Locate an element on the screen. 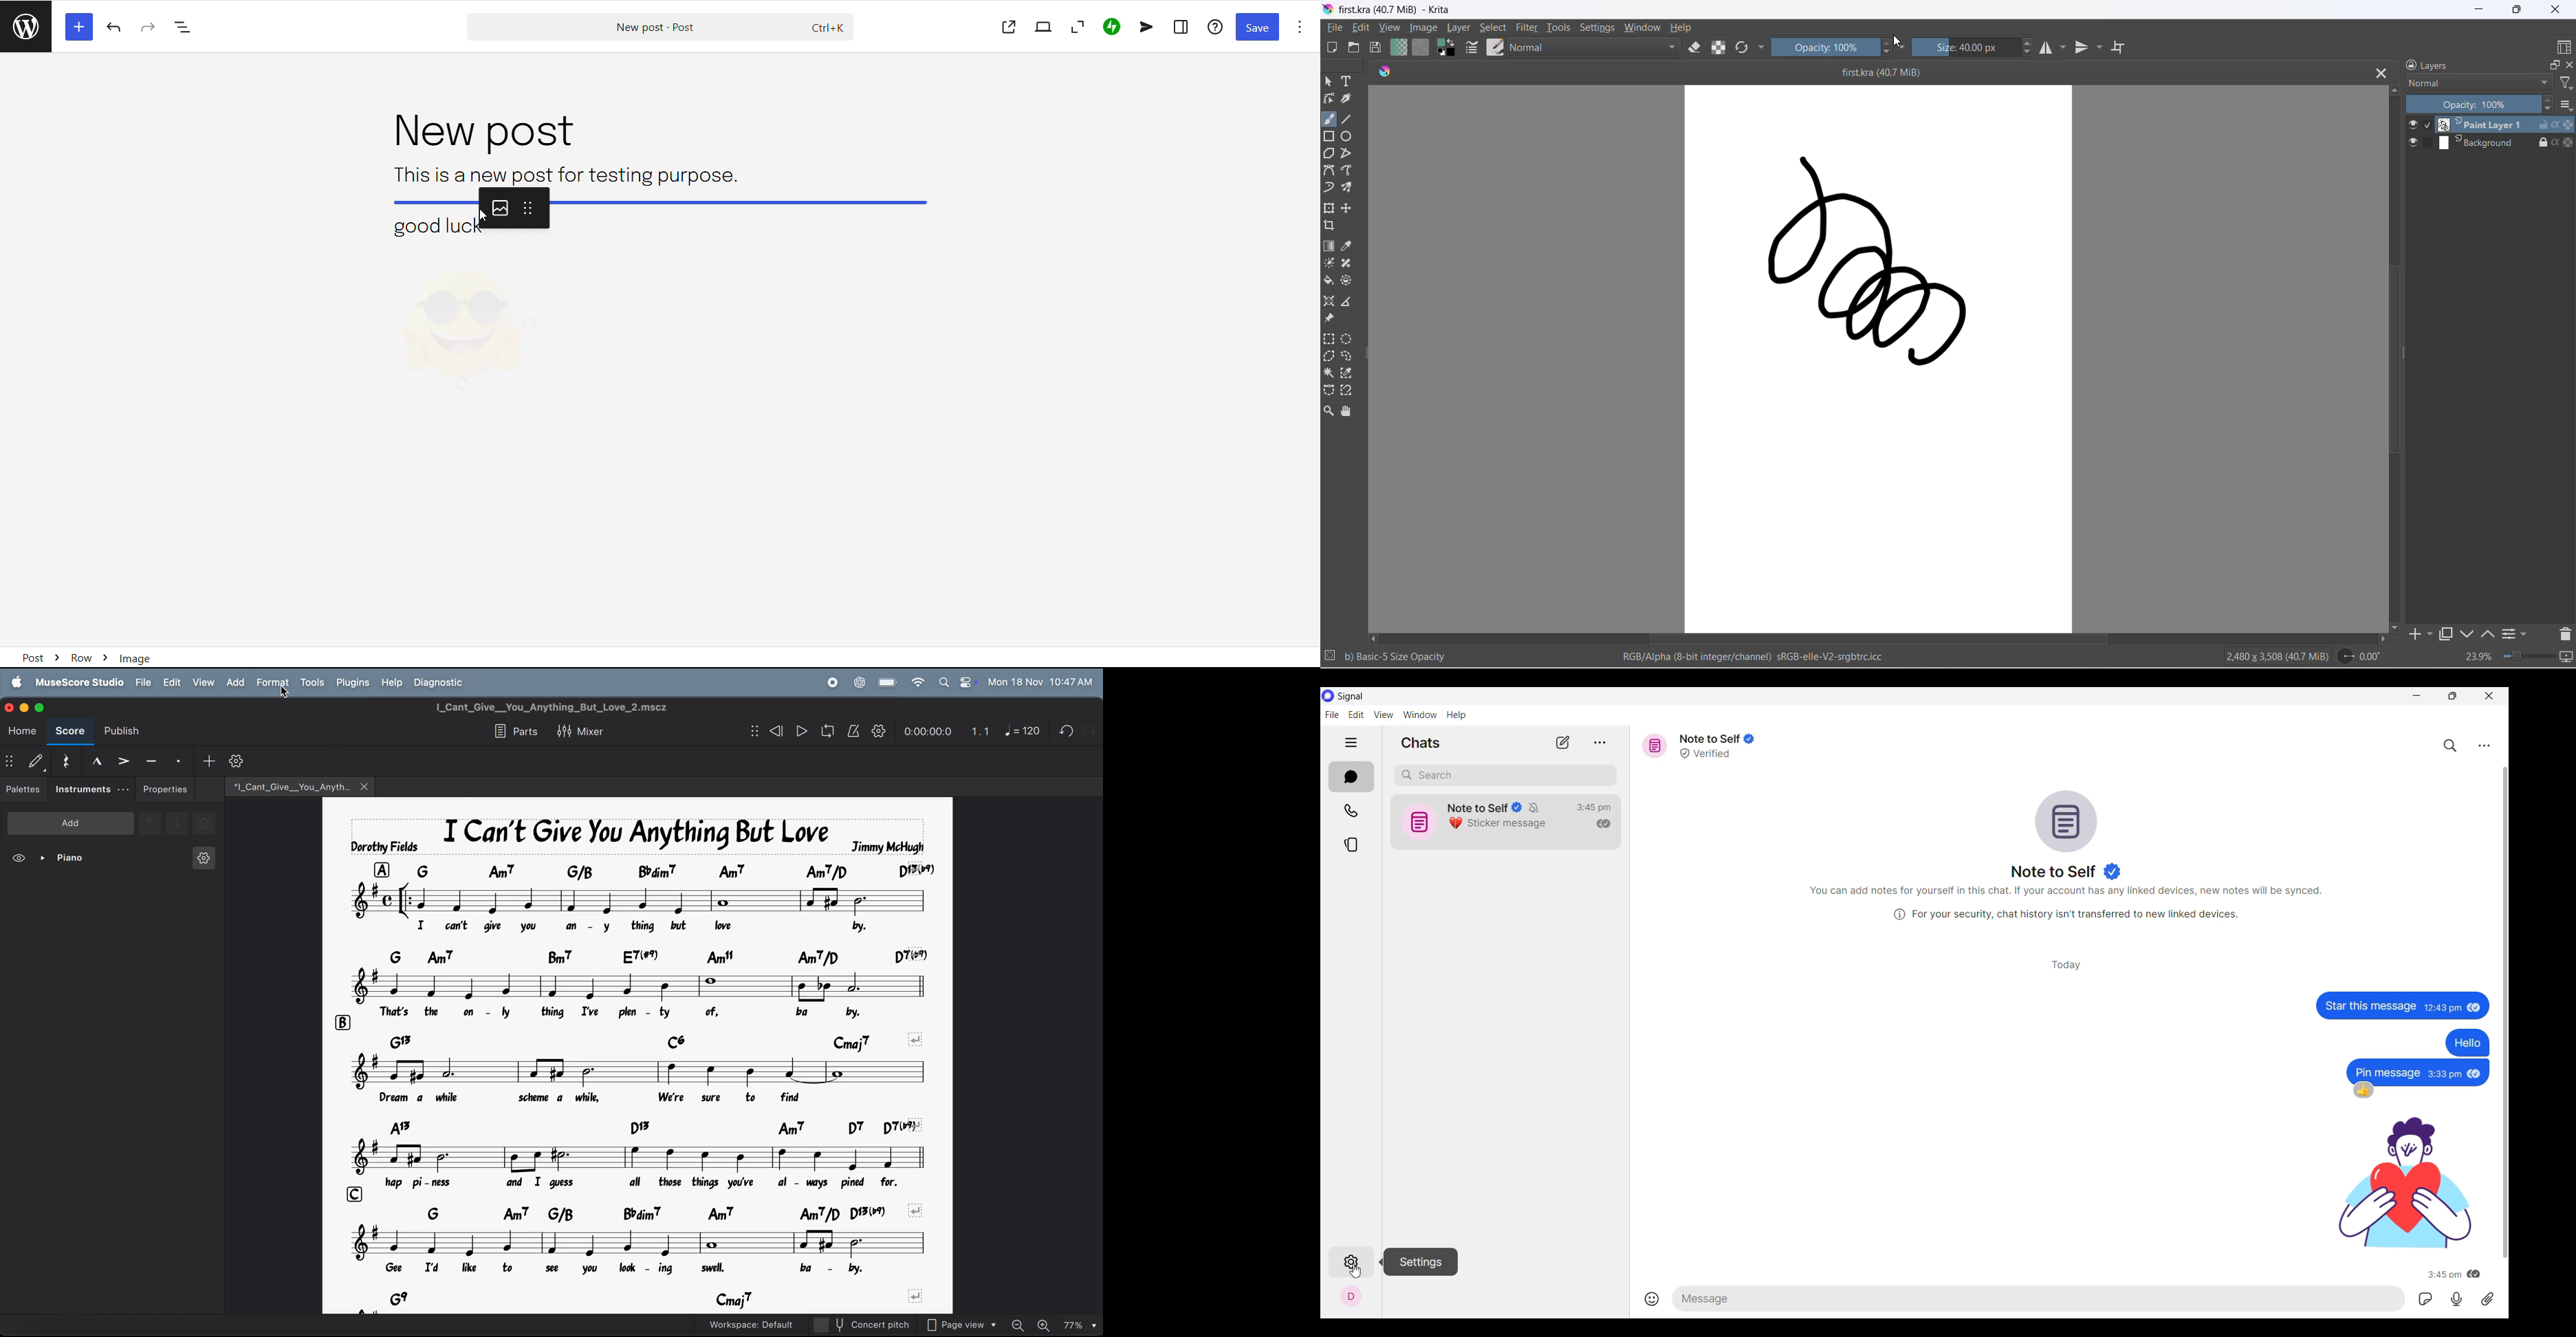 The width and height of the screenshot is (2576, 1344). set eraser mode is located at coordinates (1694, 47).